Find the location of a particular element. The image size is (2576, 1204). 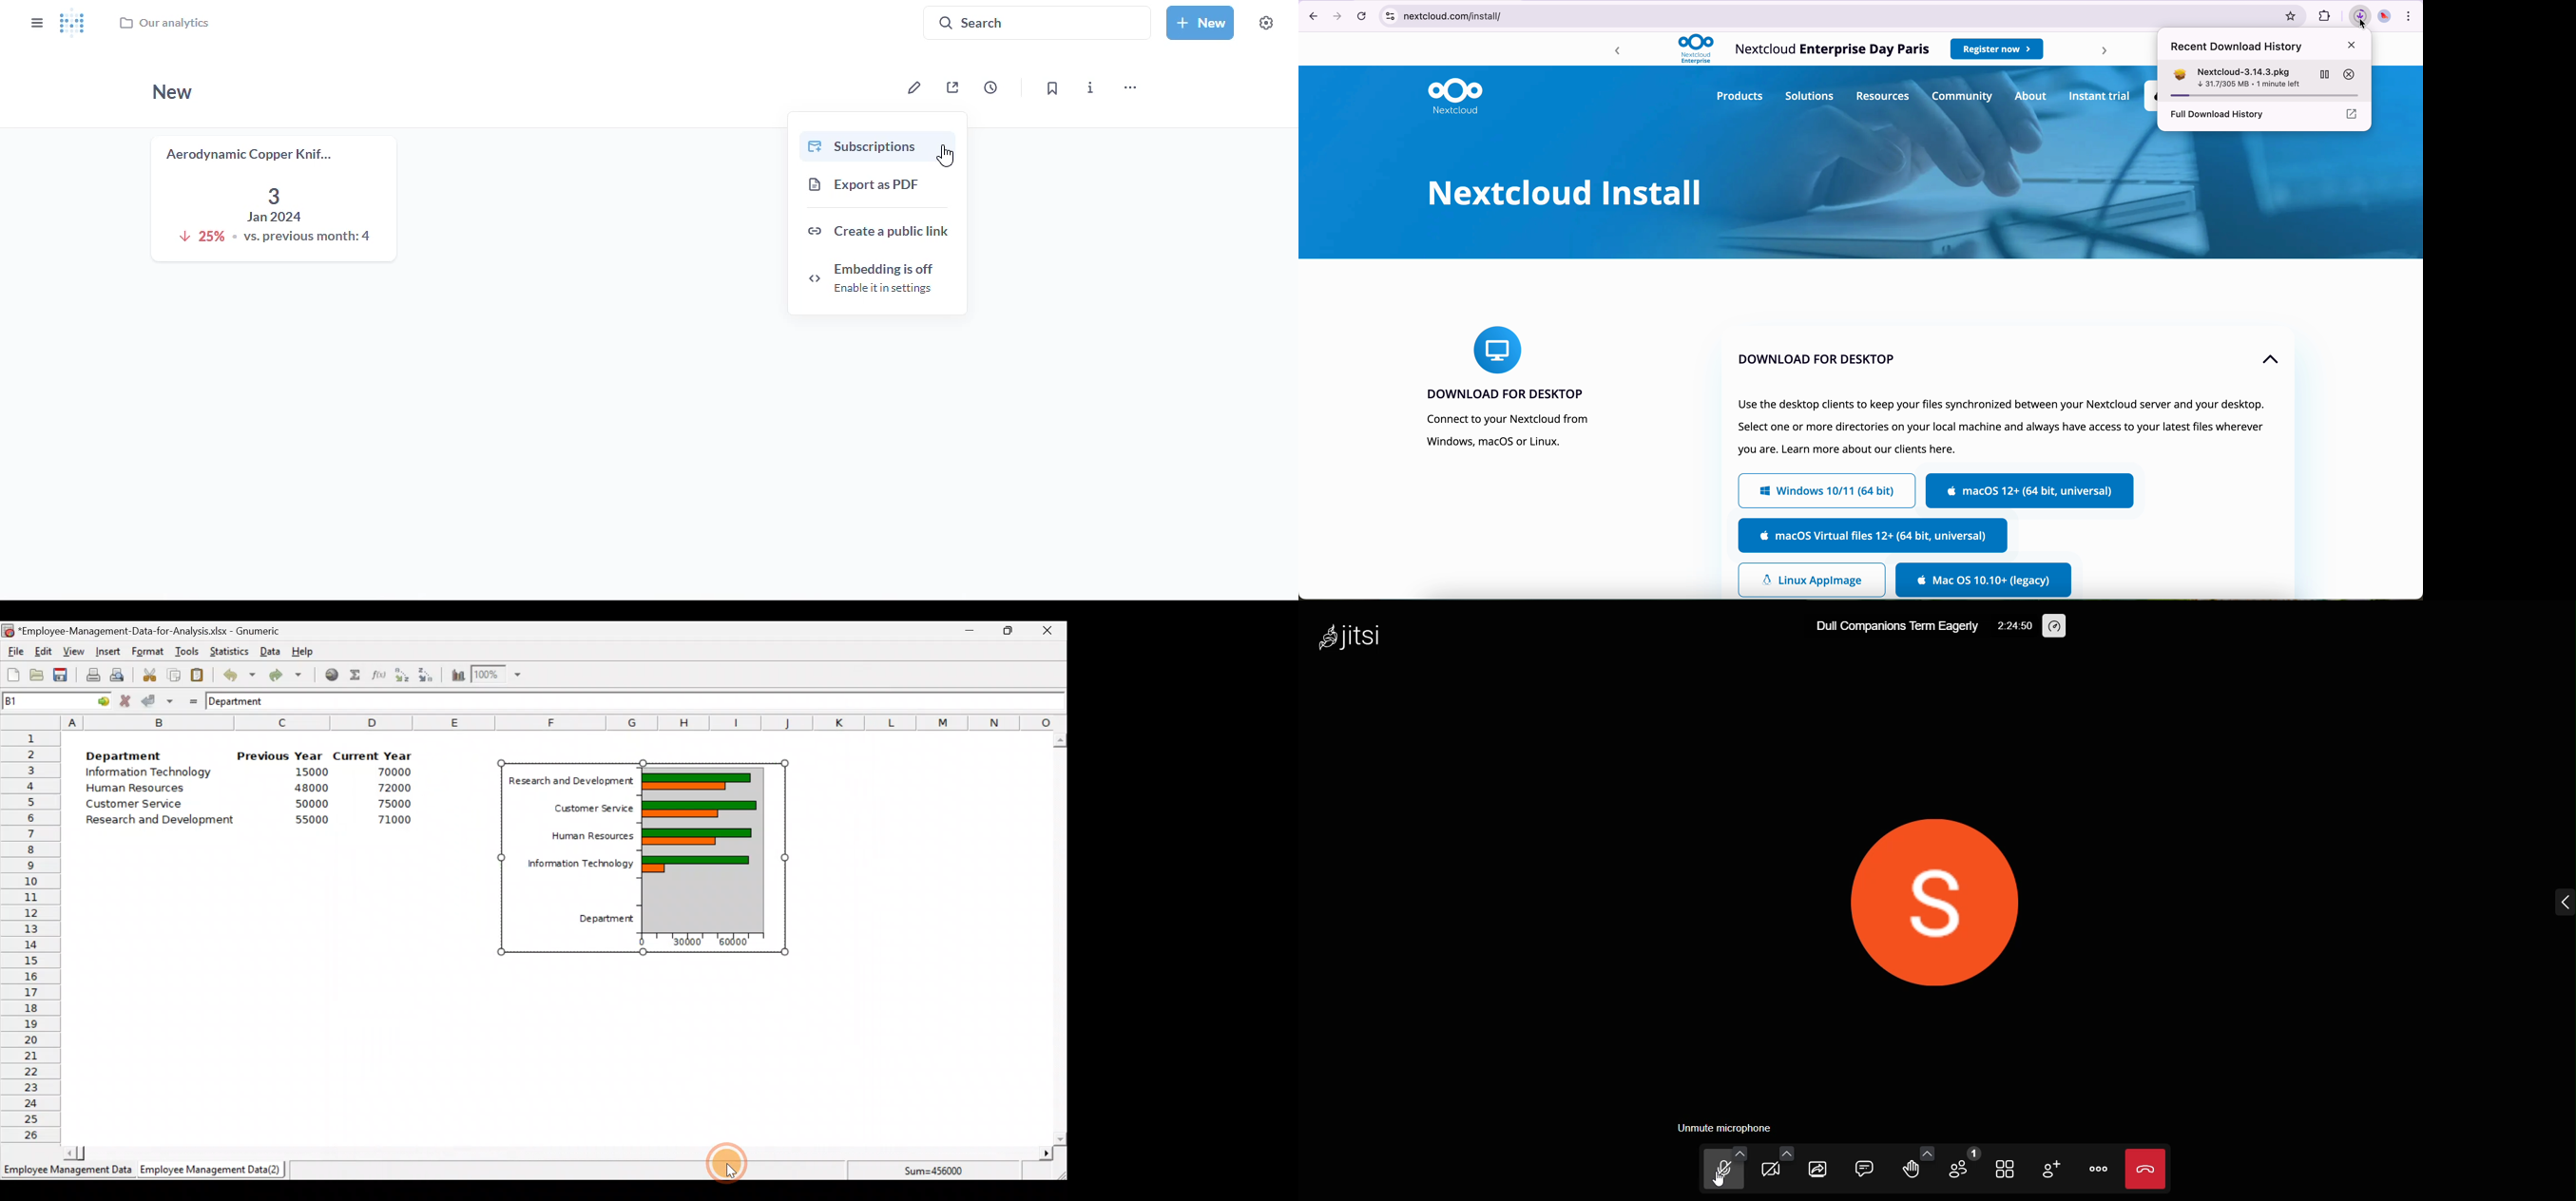

Cursor is located at coordinates (731, 1161).